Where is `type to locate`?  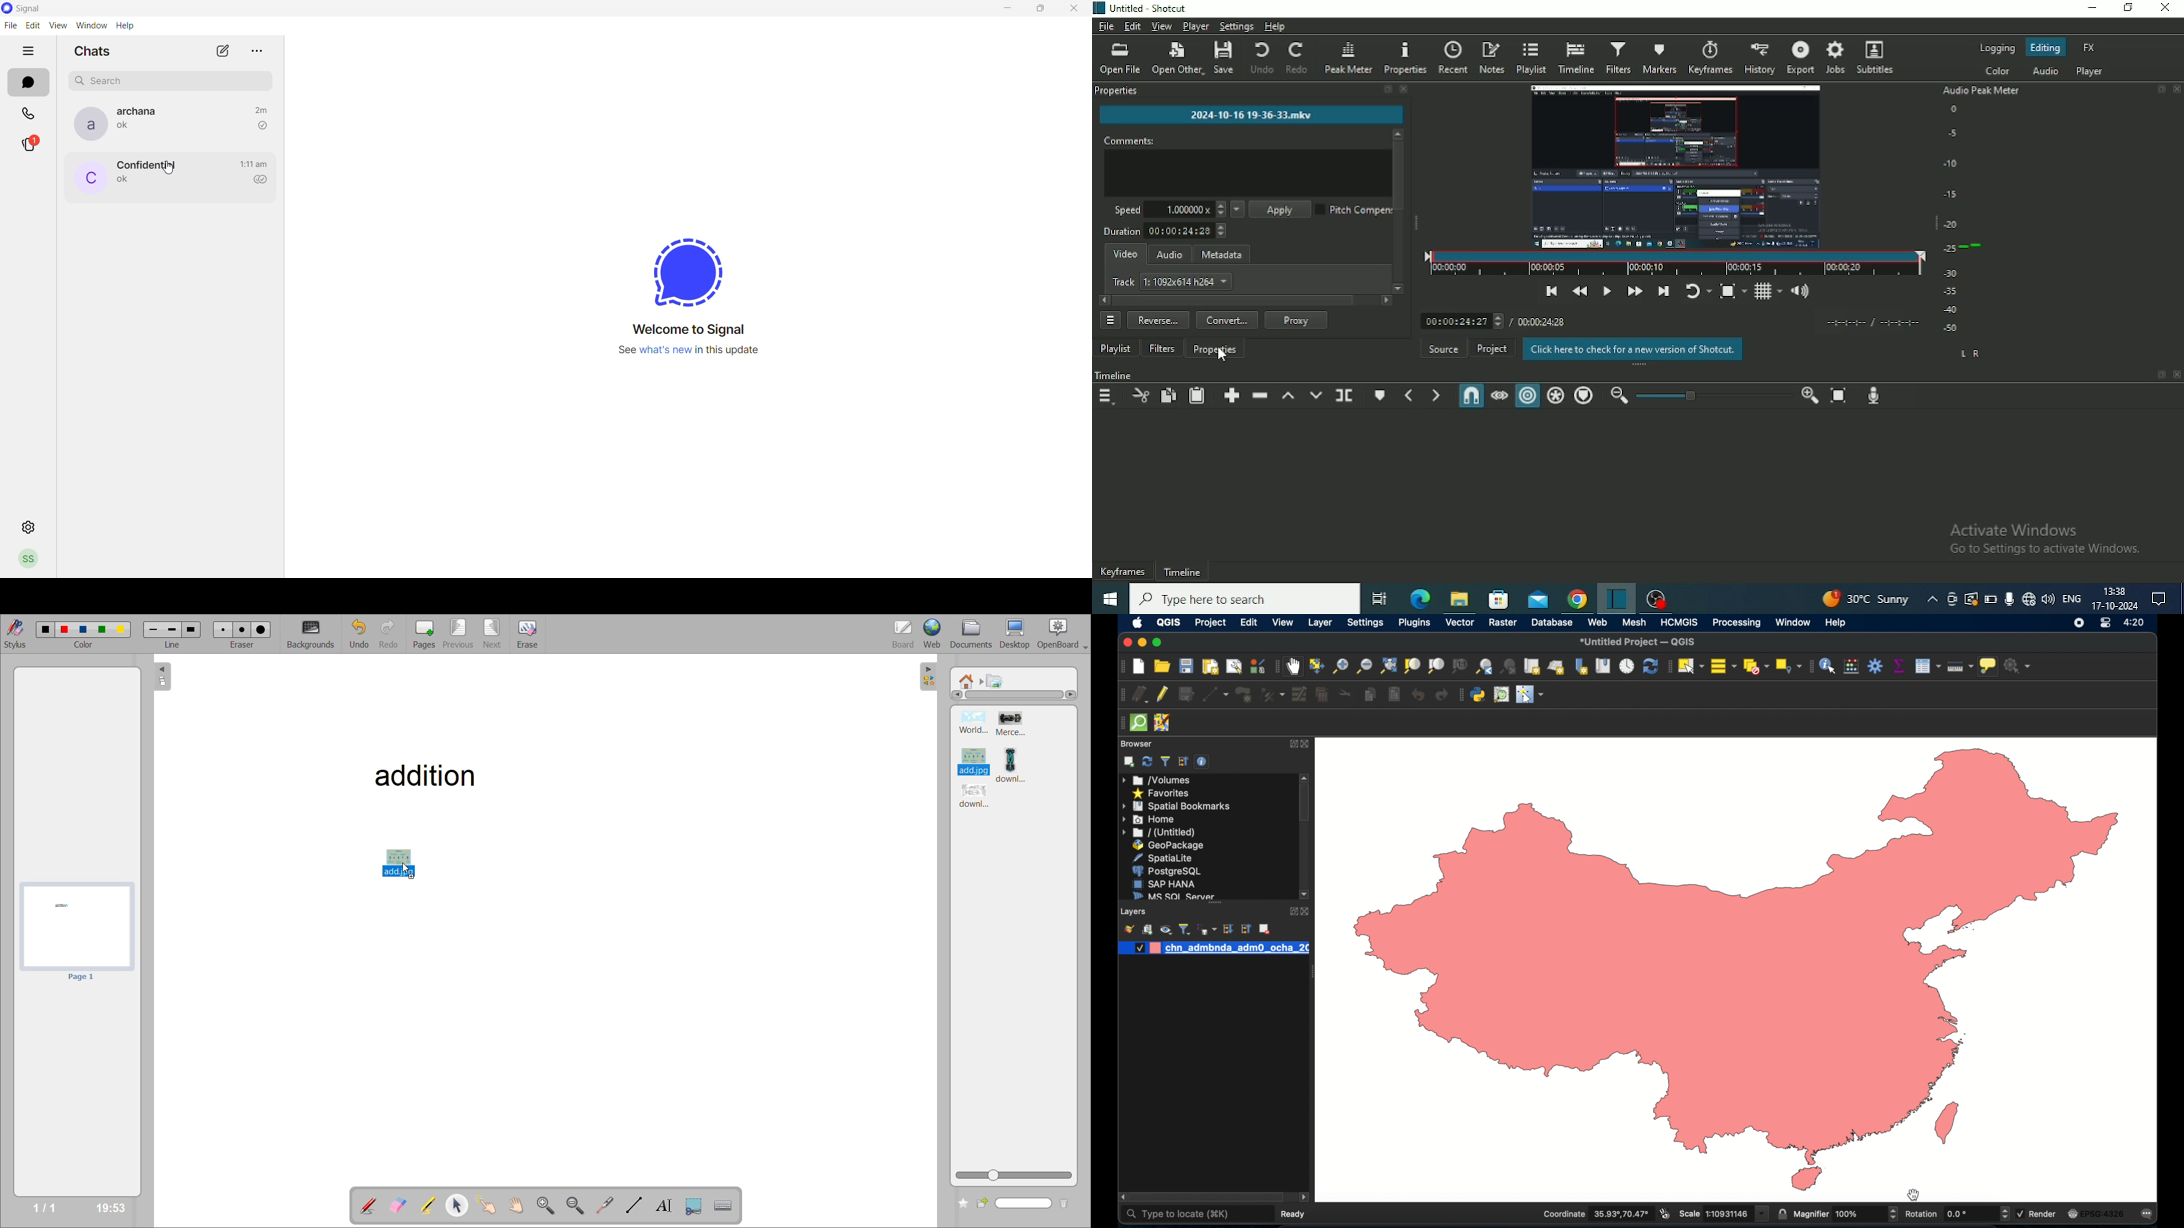
type to locate is located at coordinates (1177, 1214).